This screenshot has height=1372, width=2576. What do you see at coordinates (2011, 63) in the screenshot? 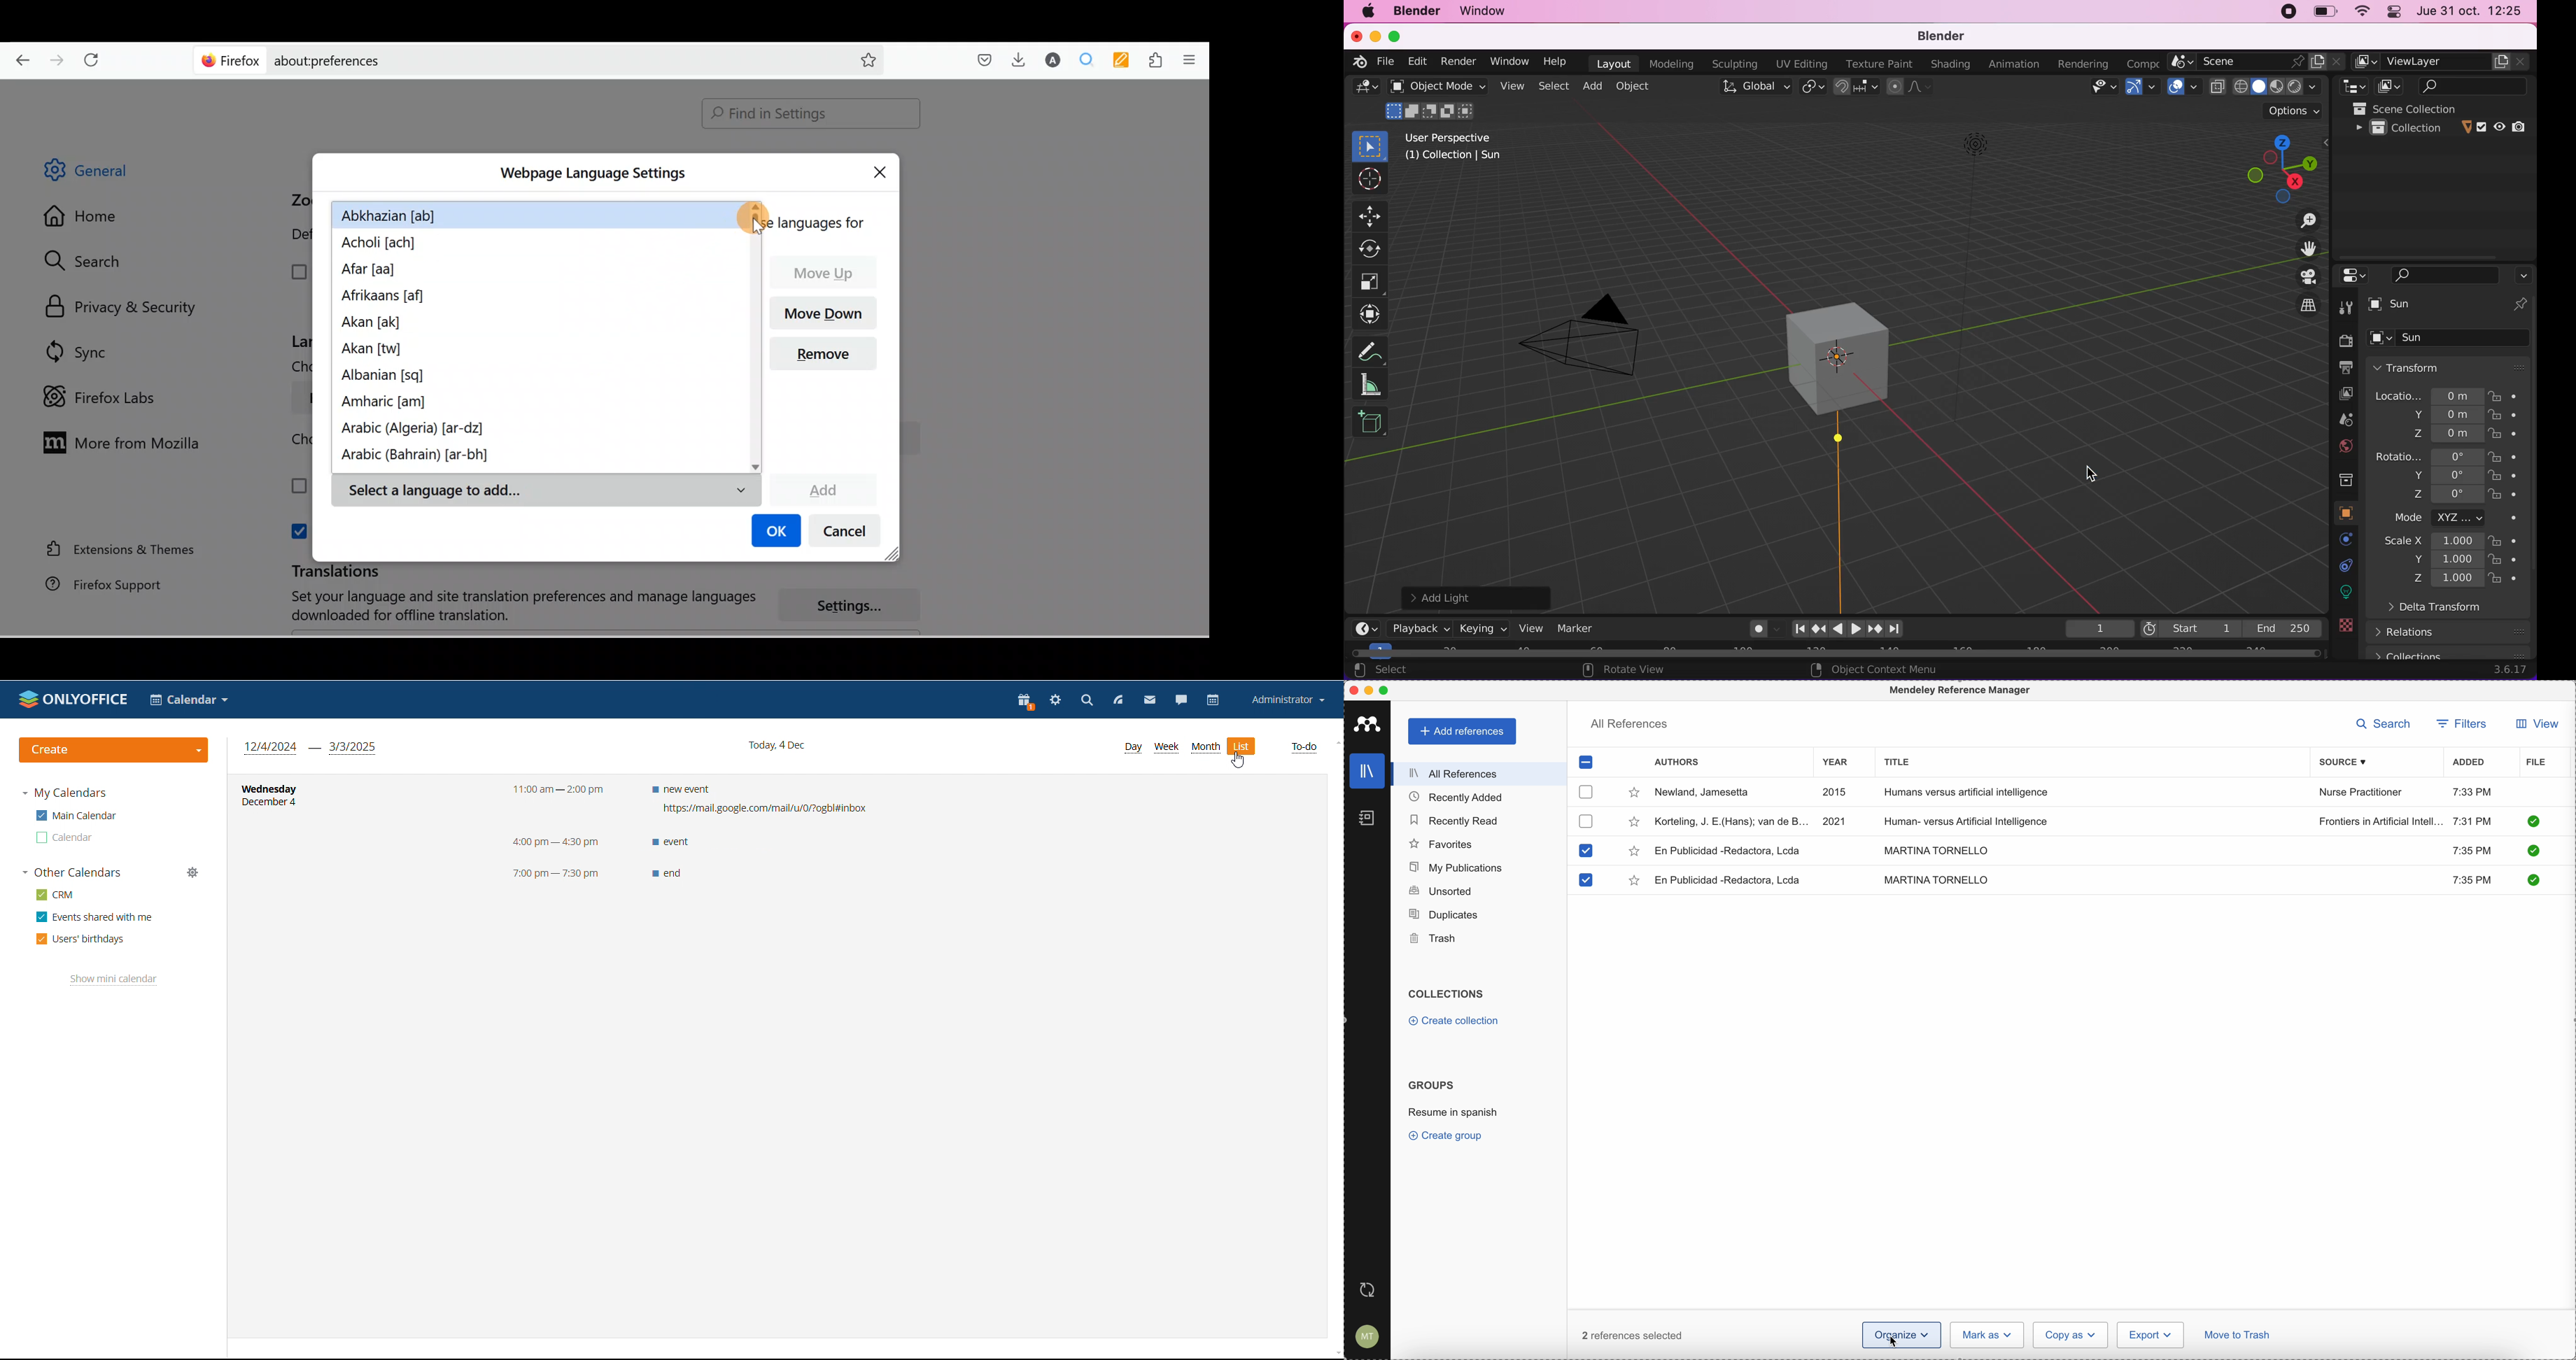
I see `animation` at bounding box center [2011, 63].